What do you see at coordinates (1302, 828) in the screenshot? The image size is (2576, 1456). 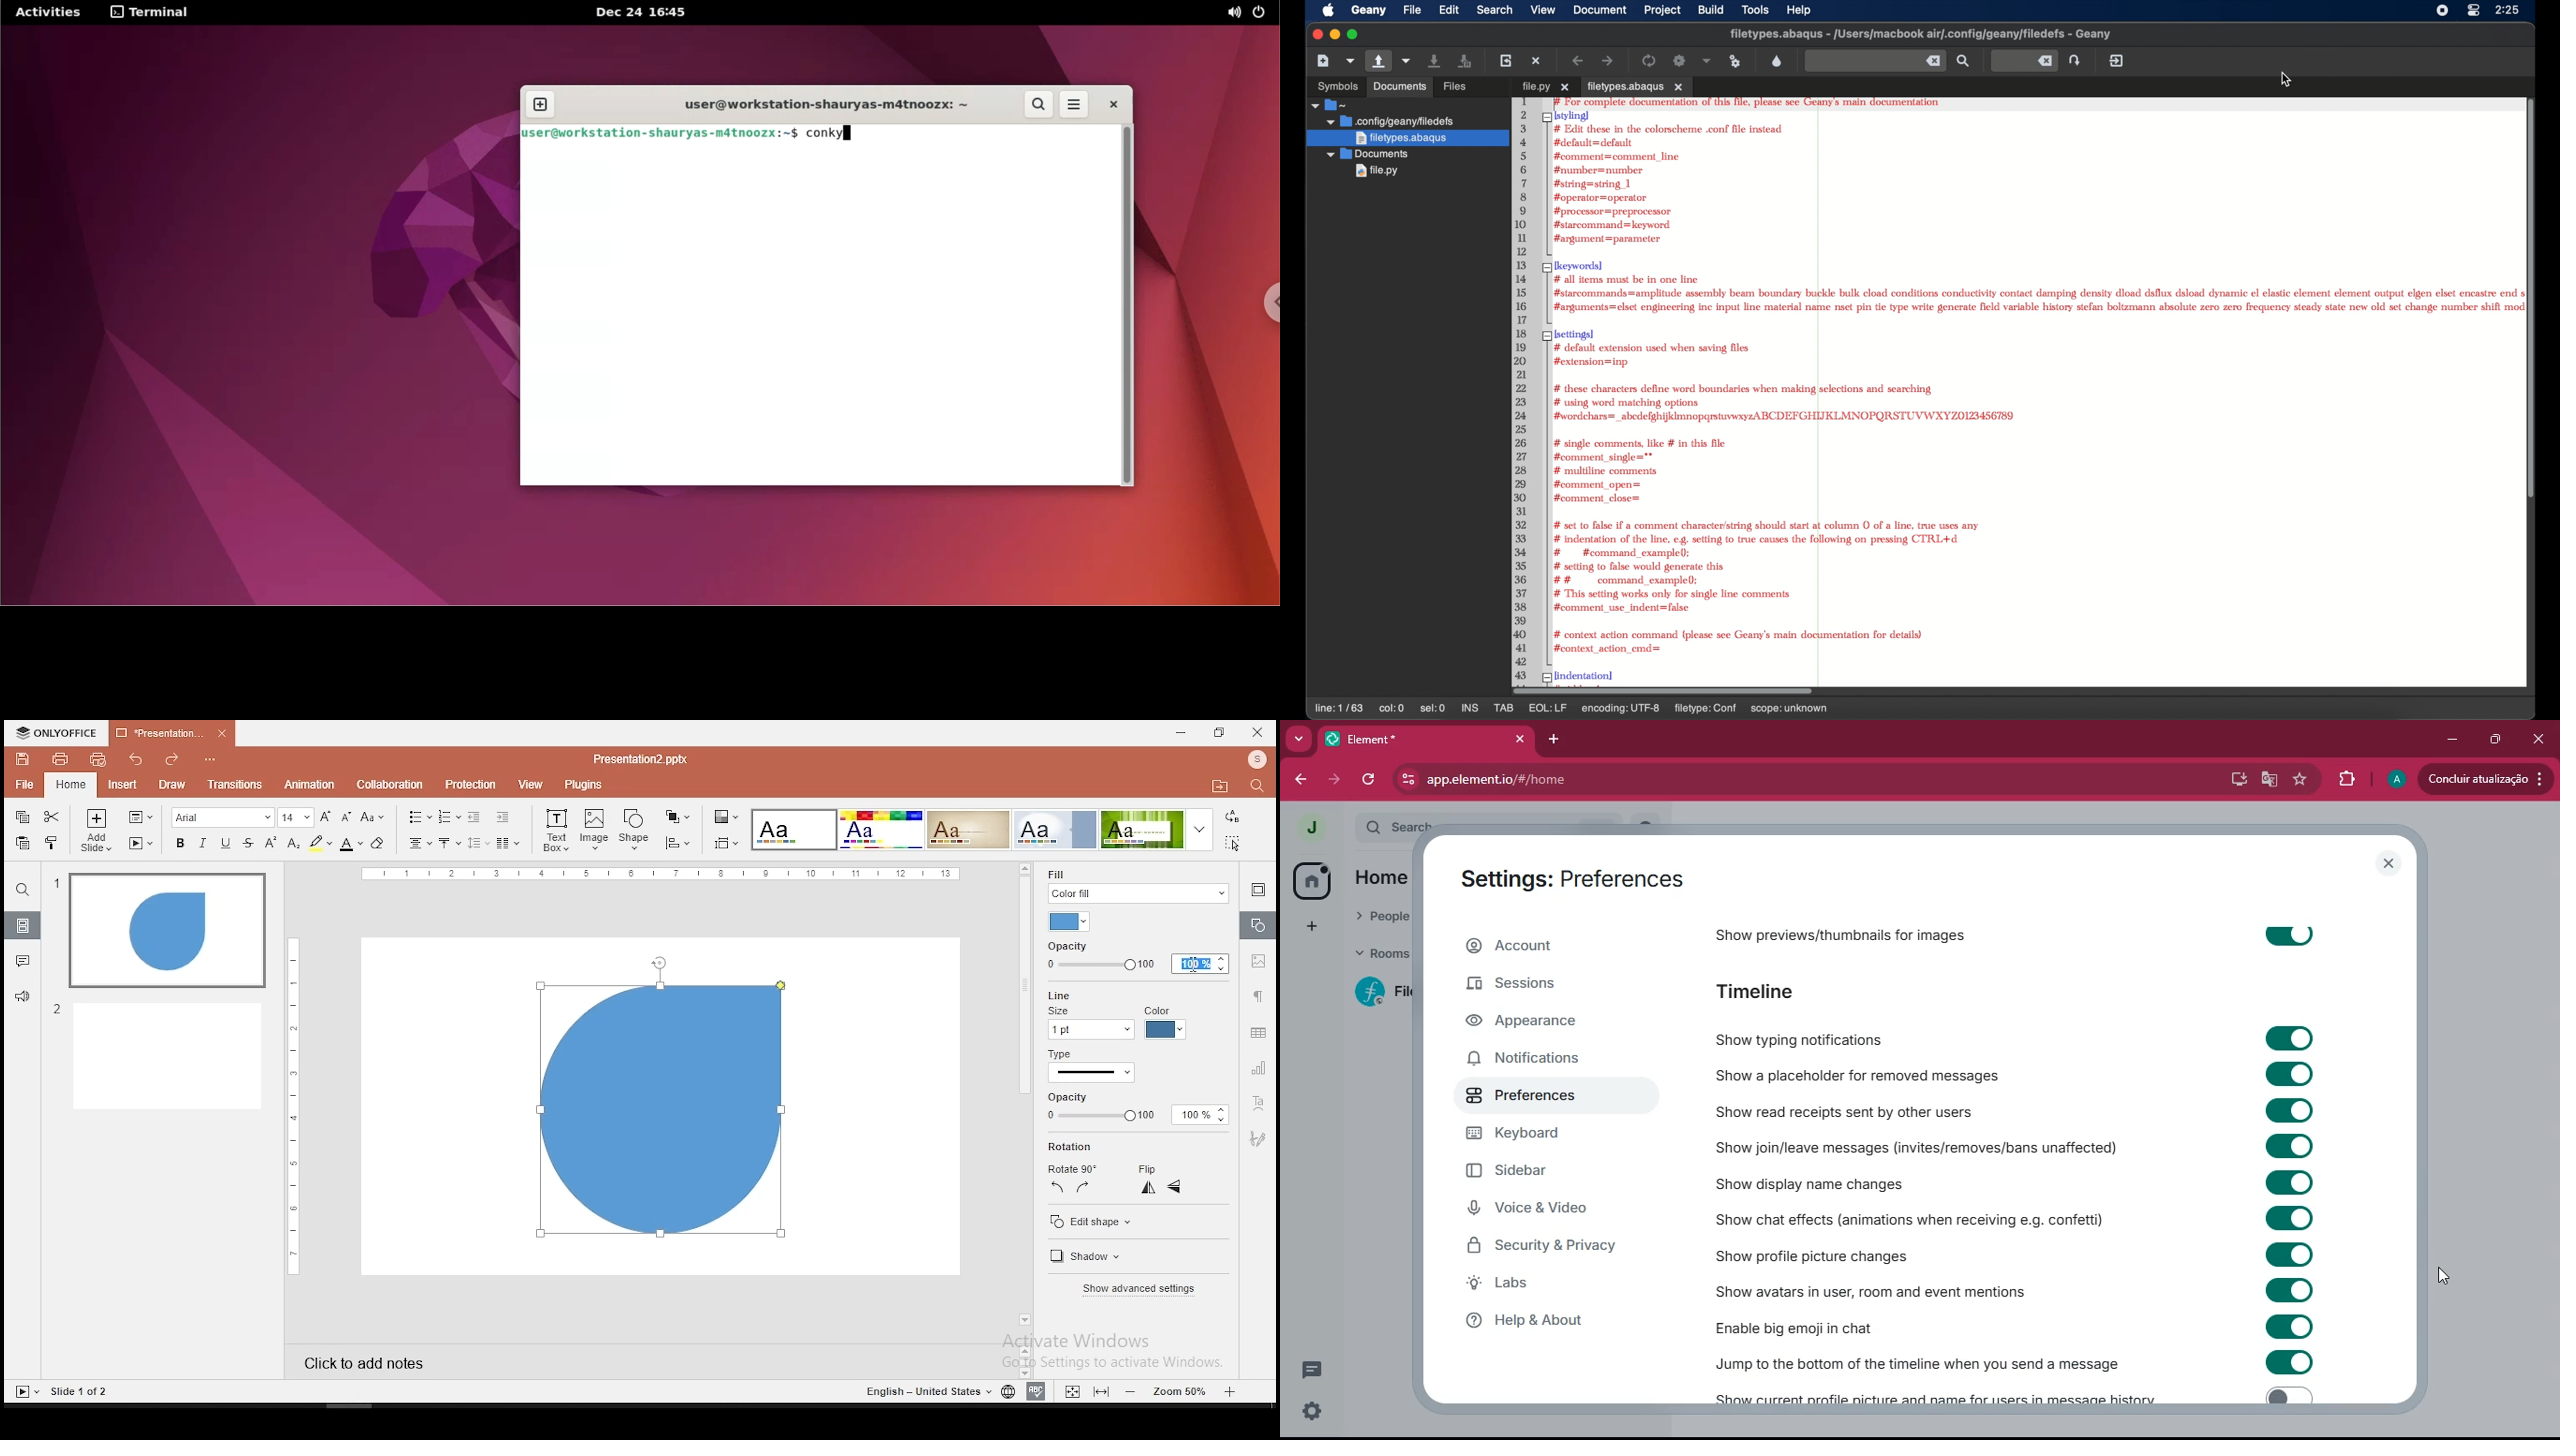 I see `j` at bounding box center [1302, 828].